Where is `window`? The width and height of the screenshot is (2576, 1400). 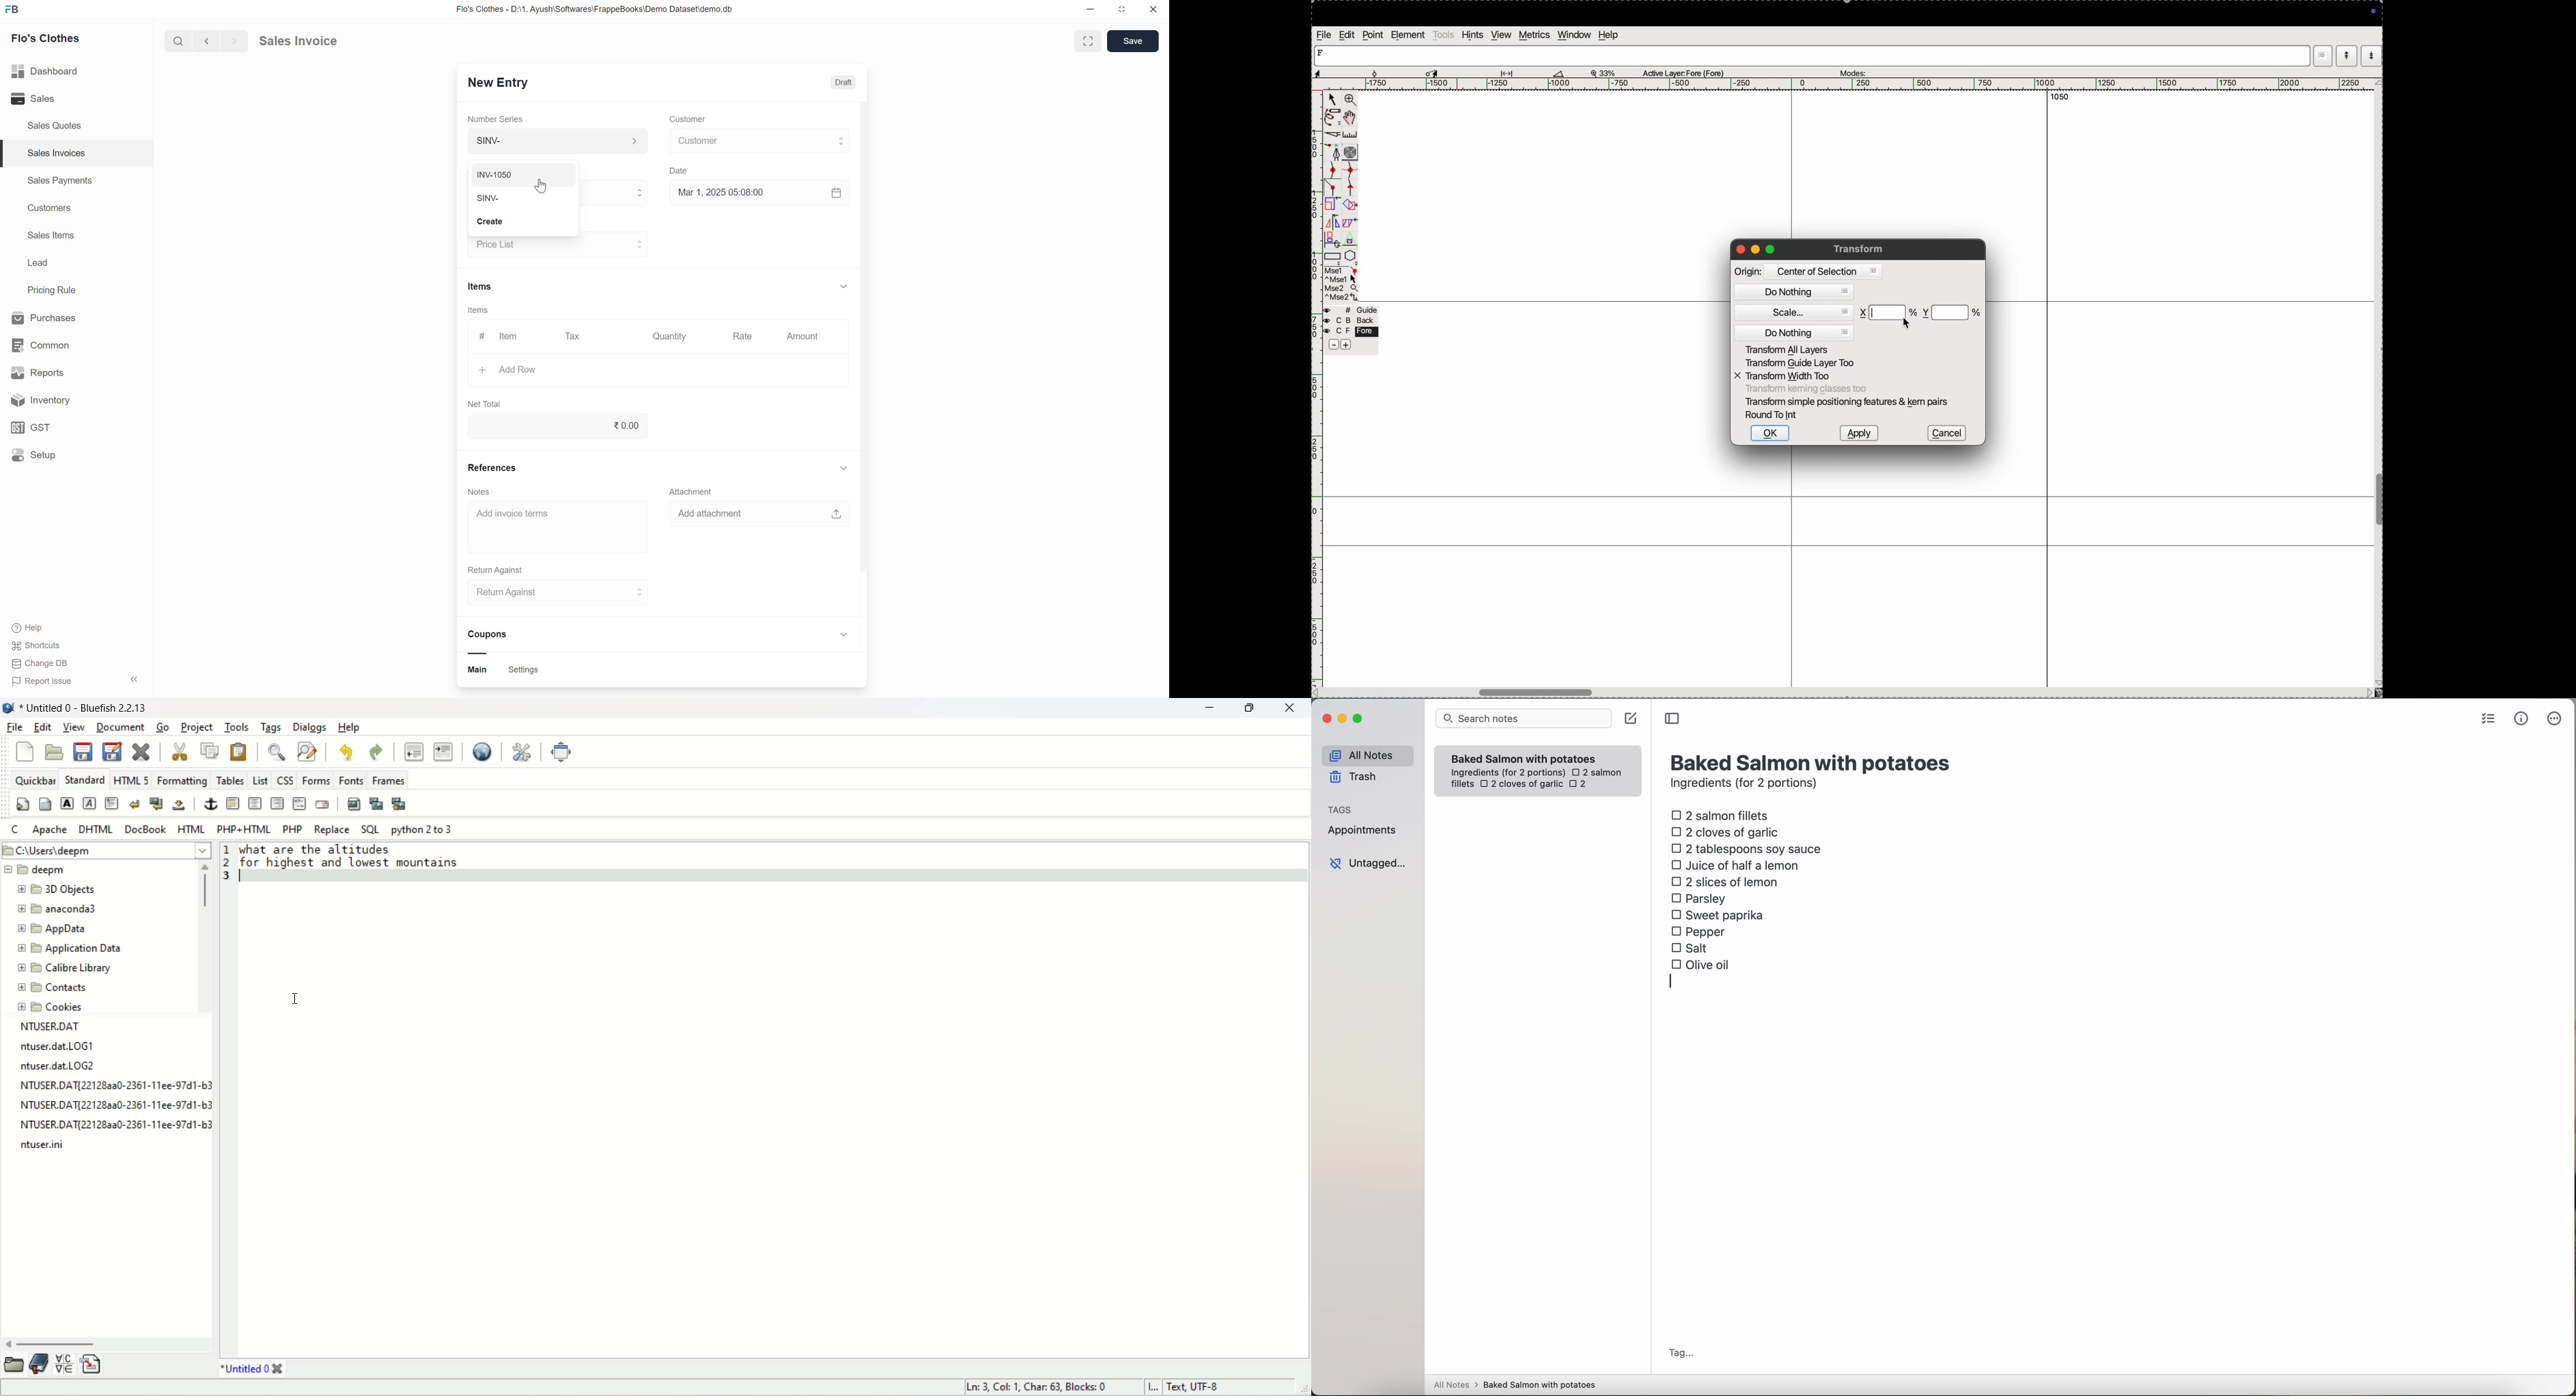
window is located at coordinates (1575, 35).